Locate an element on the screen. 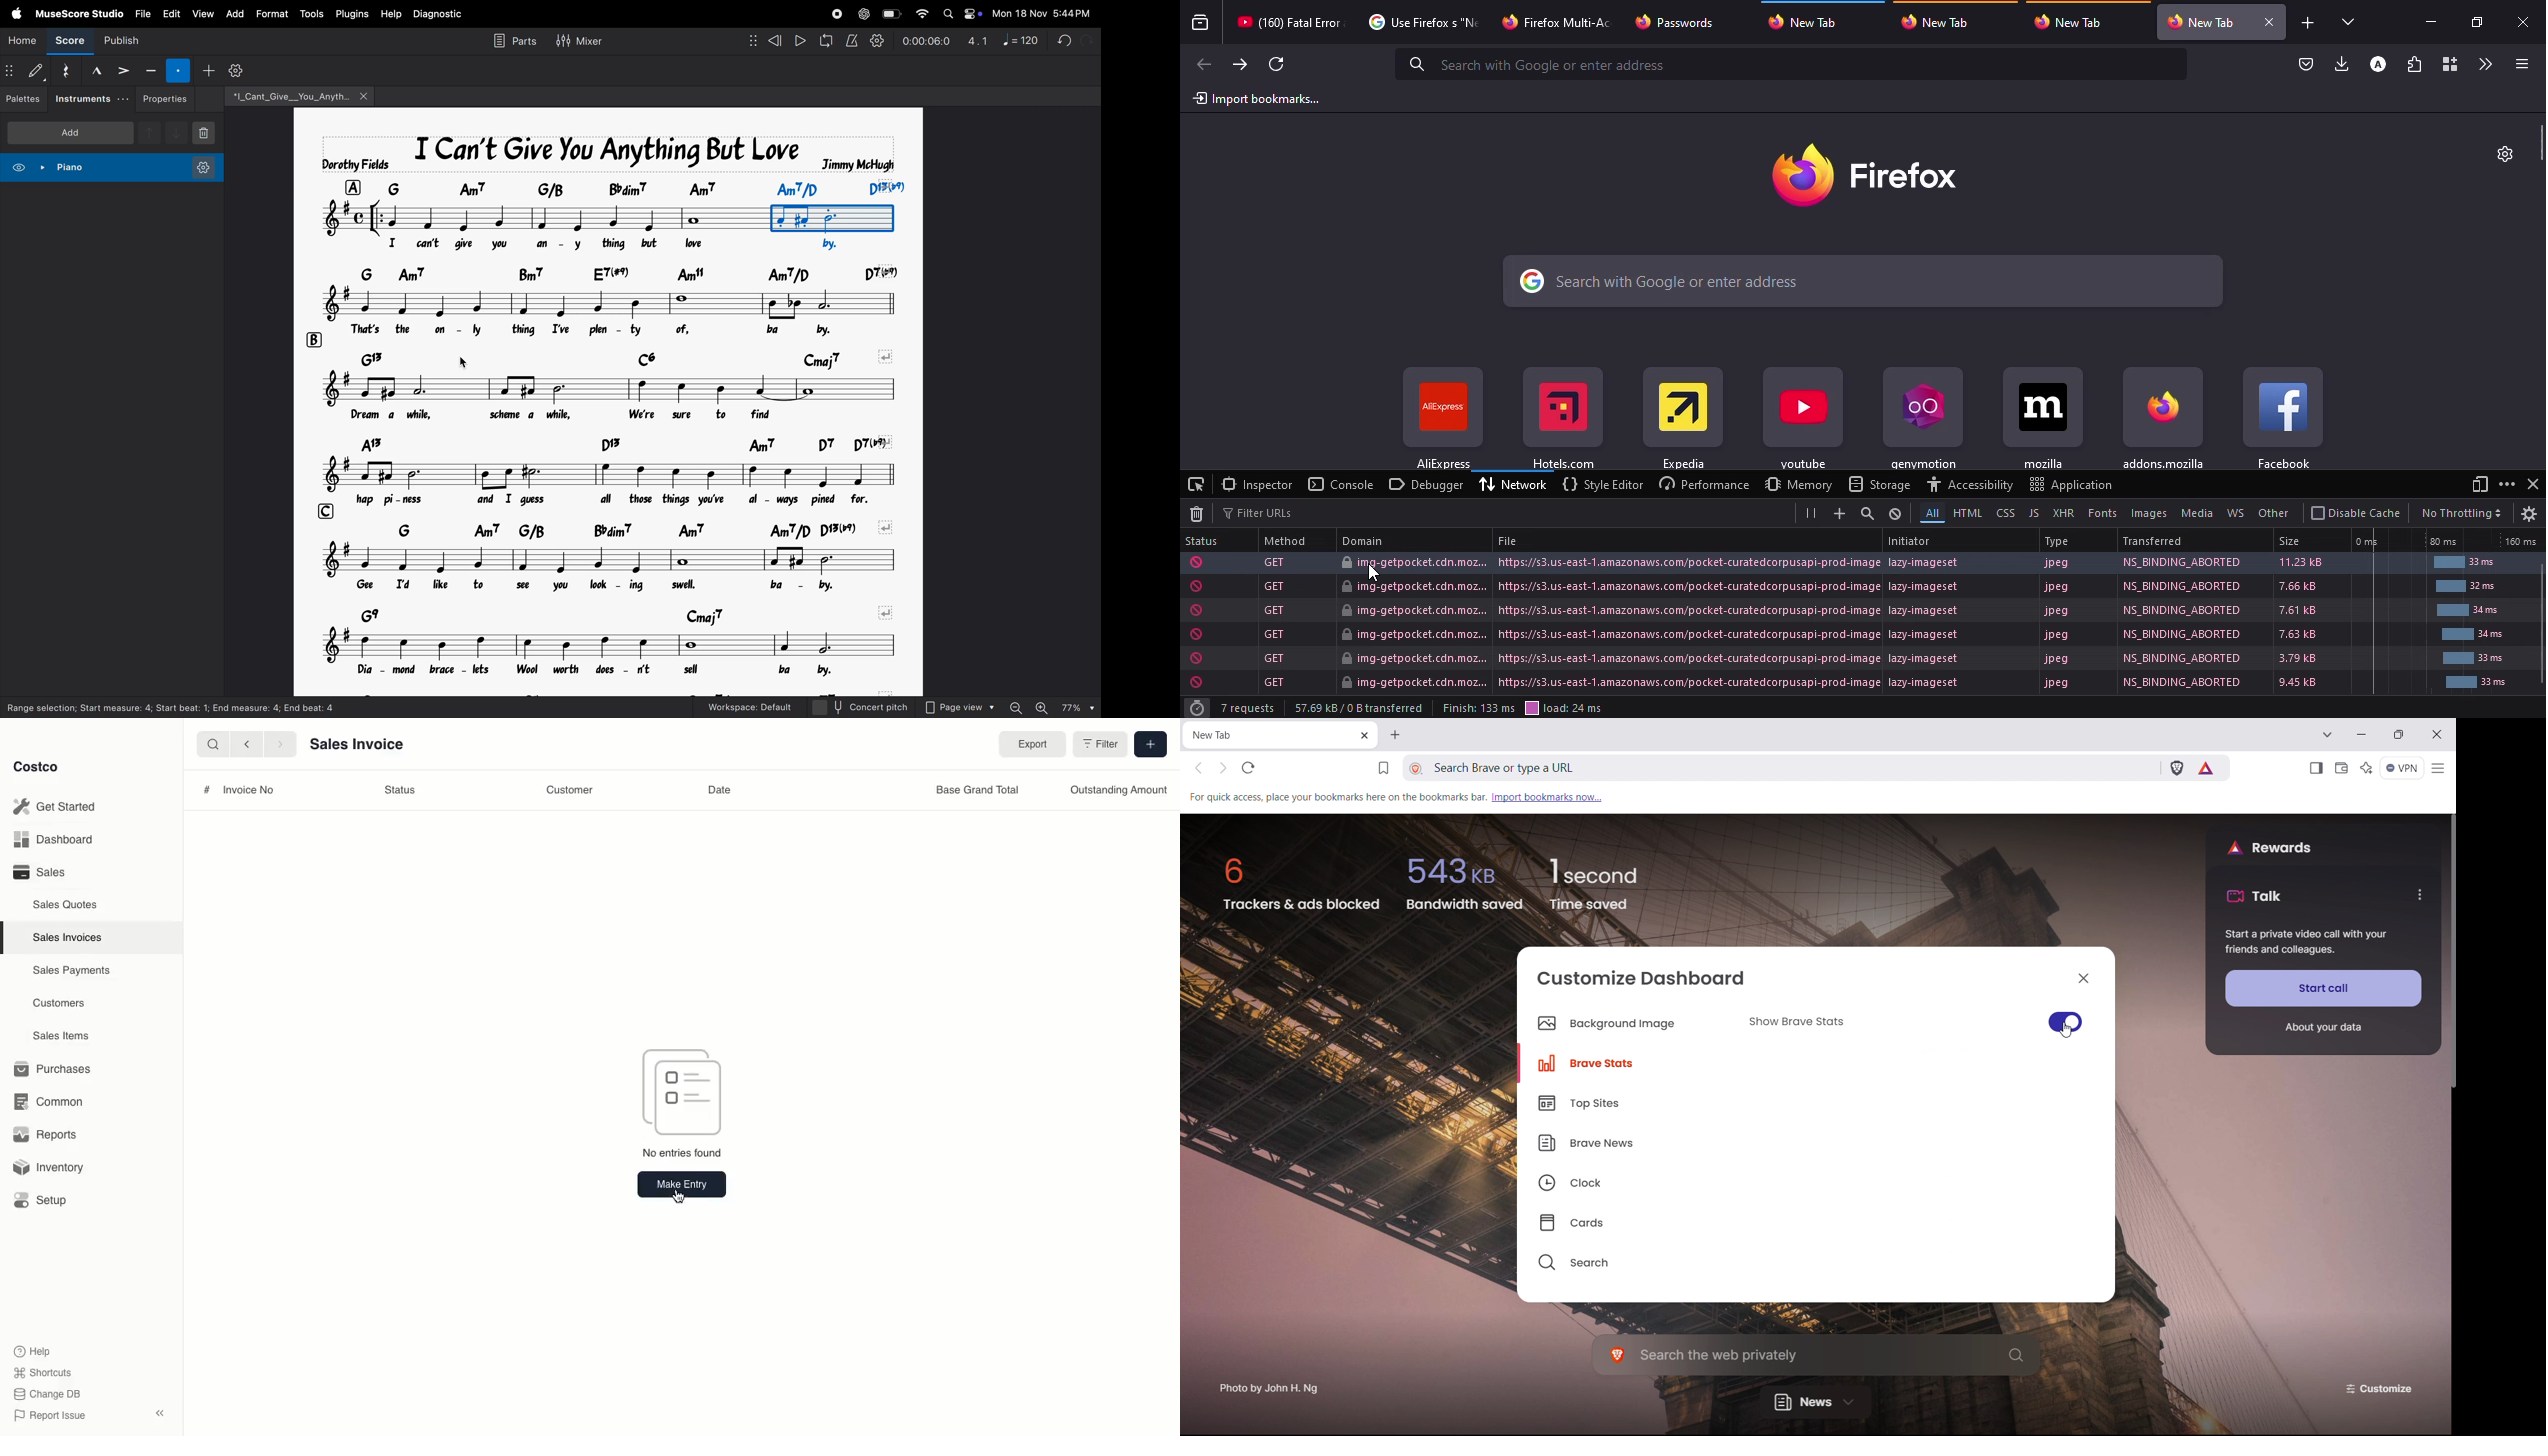 The image size is (2548, 1456). Purchases is located at coordinates (57, 1069).